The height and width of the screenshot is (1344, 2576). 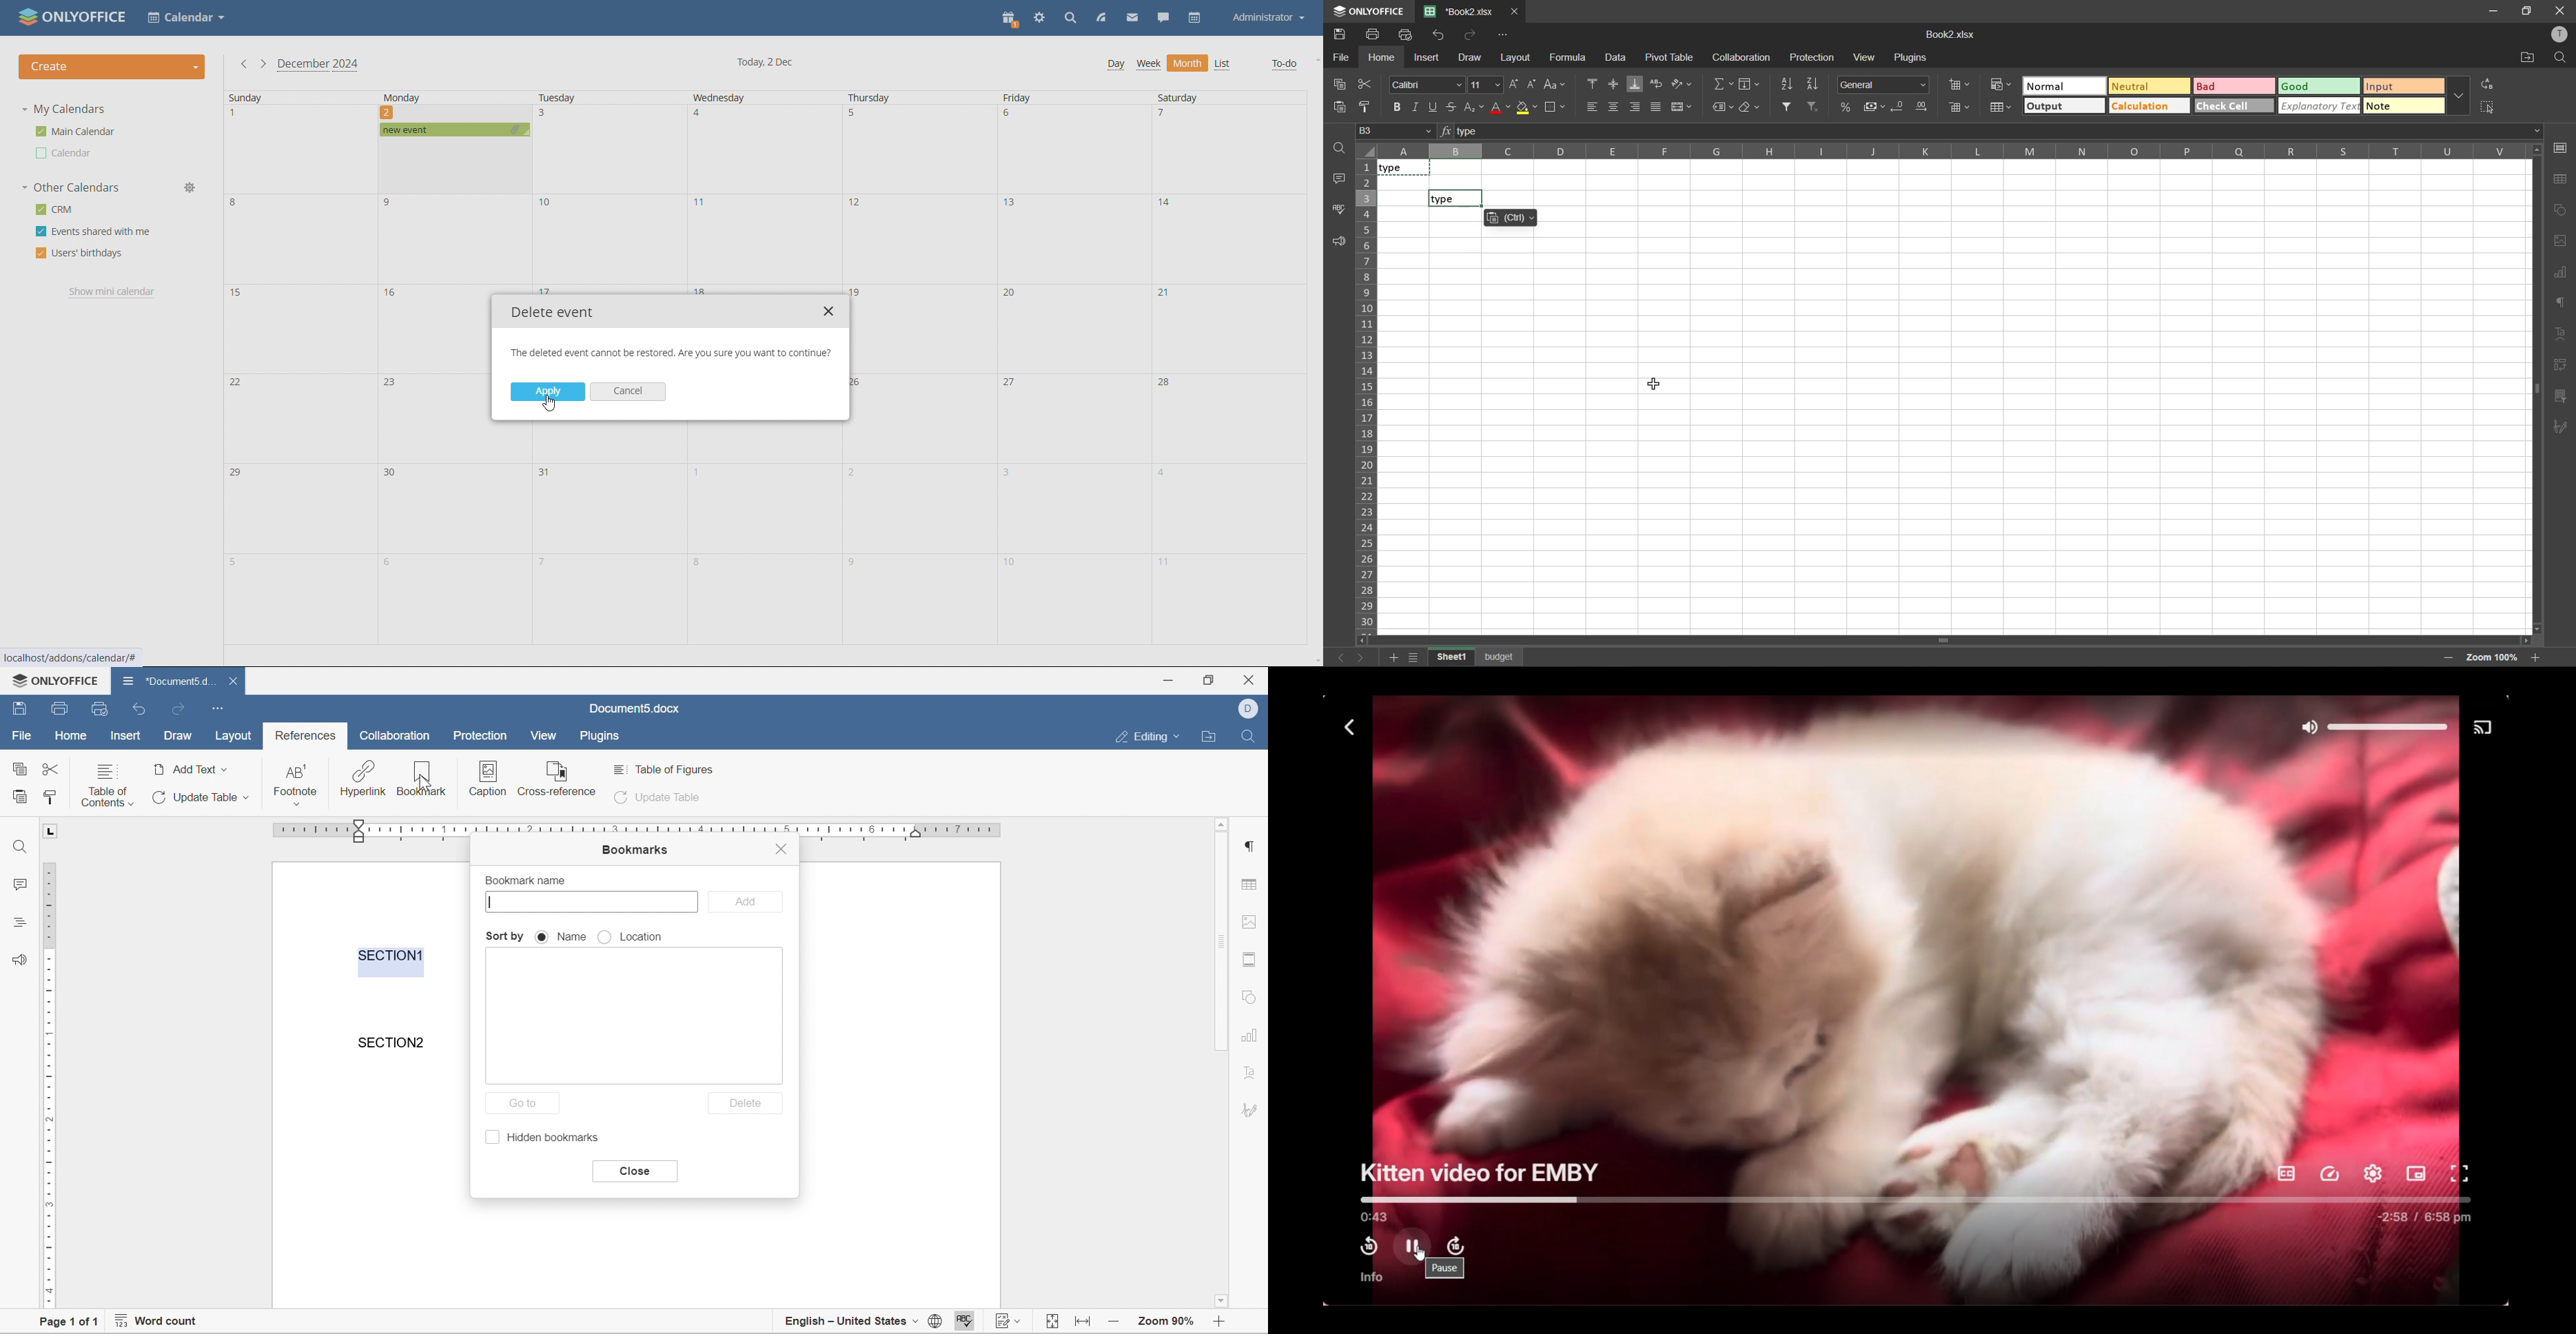 What do you see at coordinates (854, 116) in the screenshot?
I see `5` at bounding box center [854, 116].